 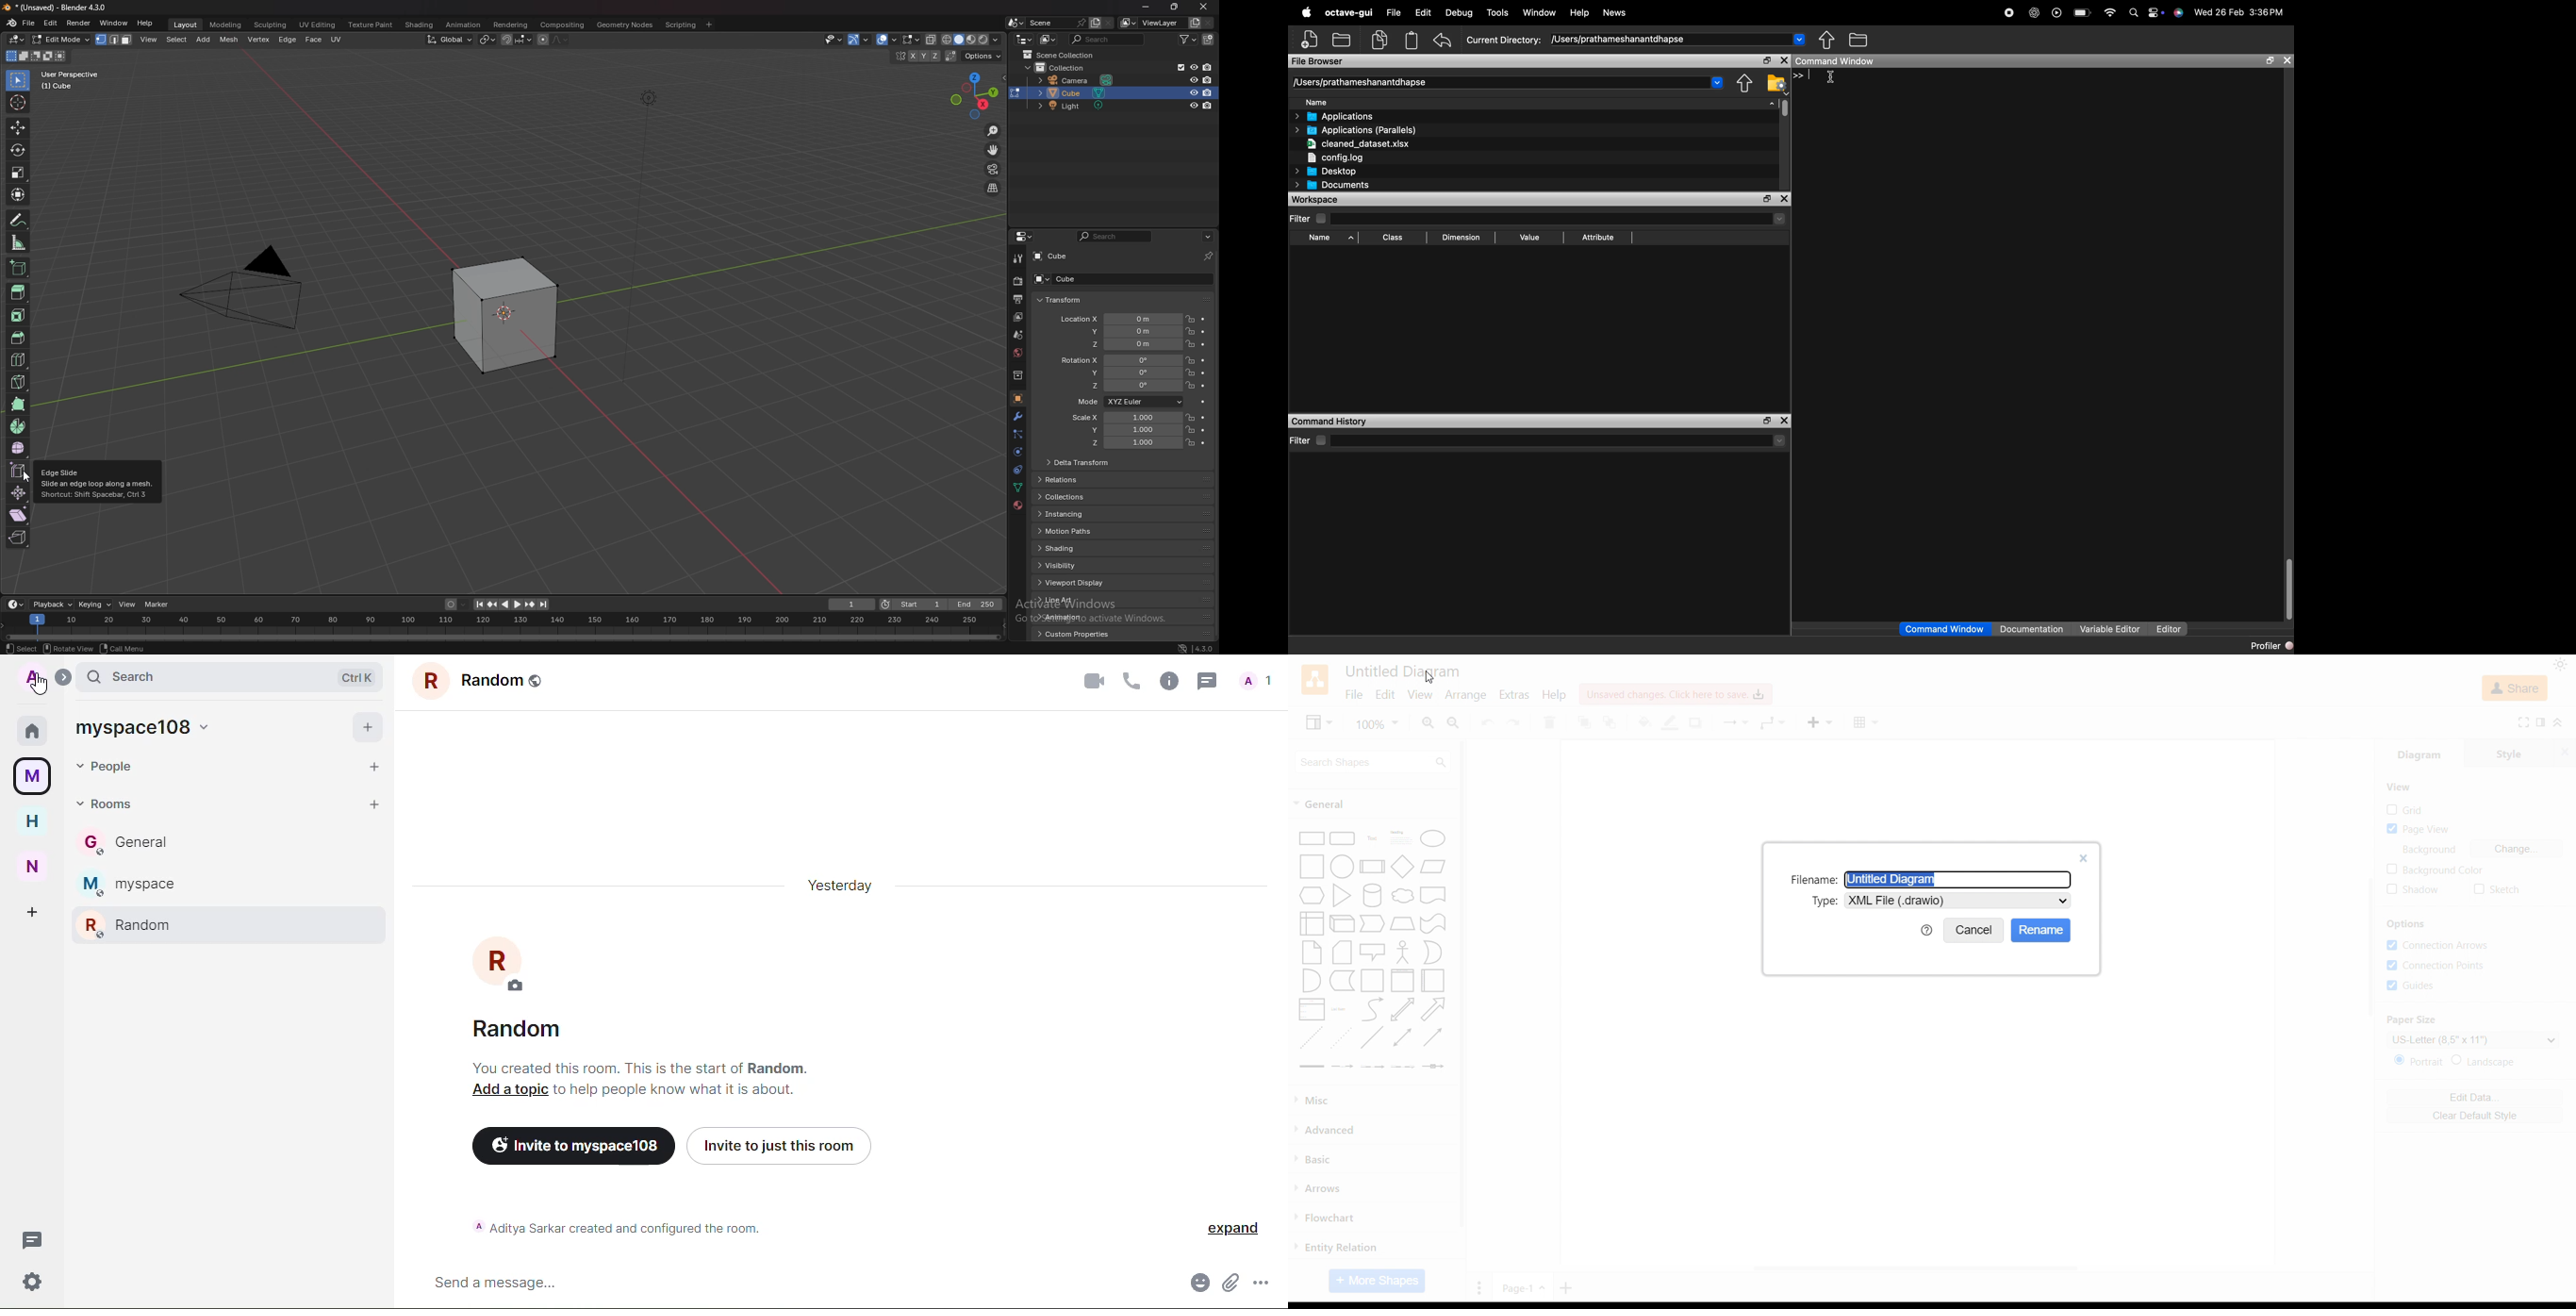 I want to click on scale, so click(x=18, y=173).